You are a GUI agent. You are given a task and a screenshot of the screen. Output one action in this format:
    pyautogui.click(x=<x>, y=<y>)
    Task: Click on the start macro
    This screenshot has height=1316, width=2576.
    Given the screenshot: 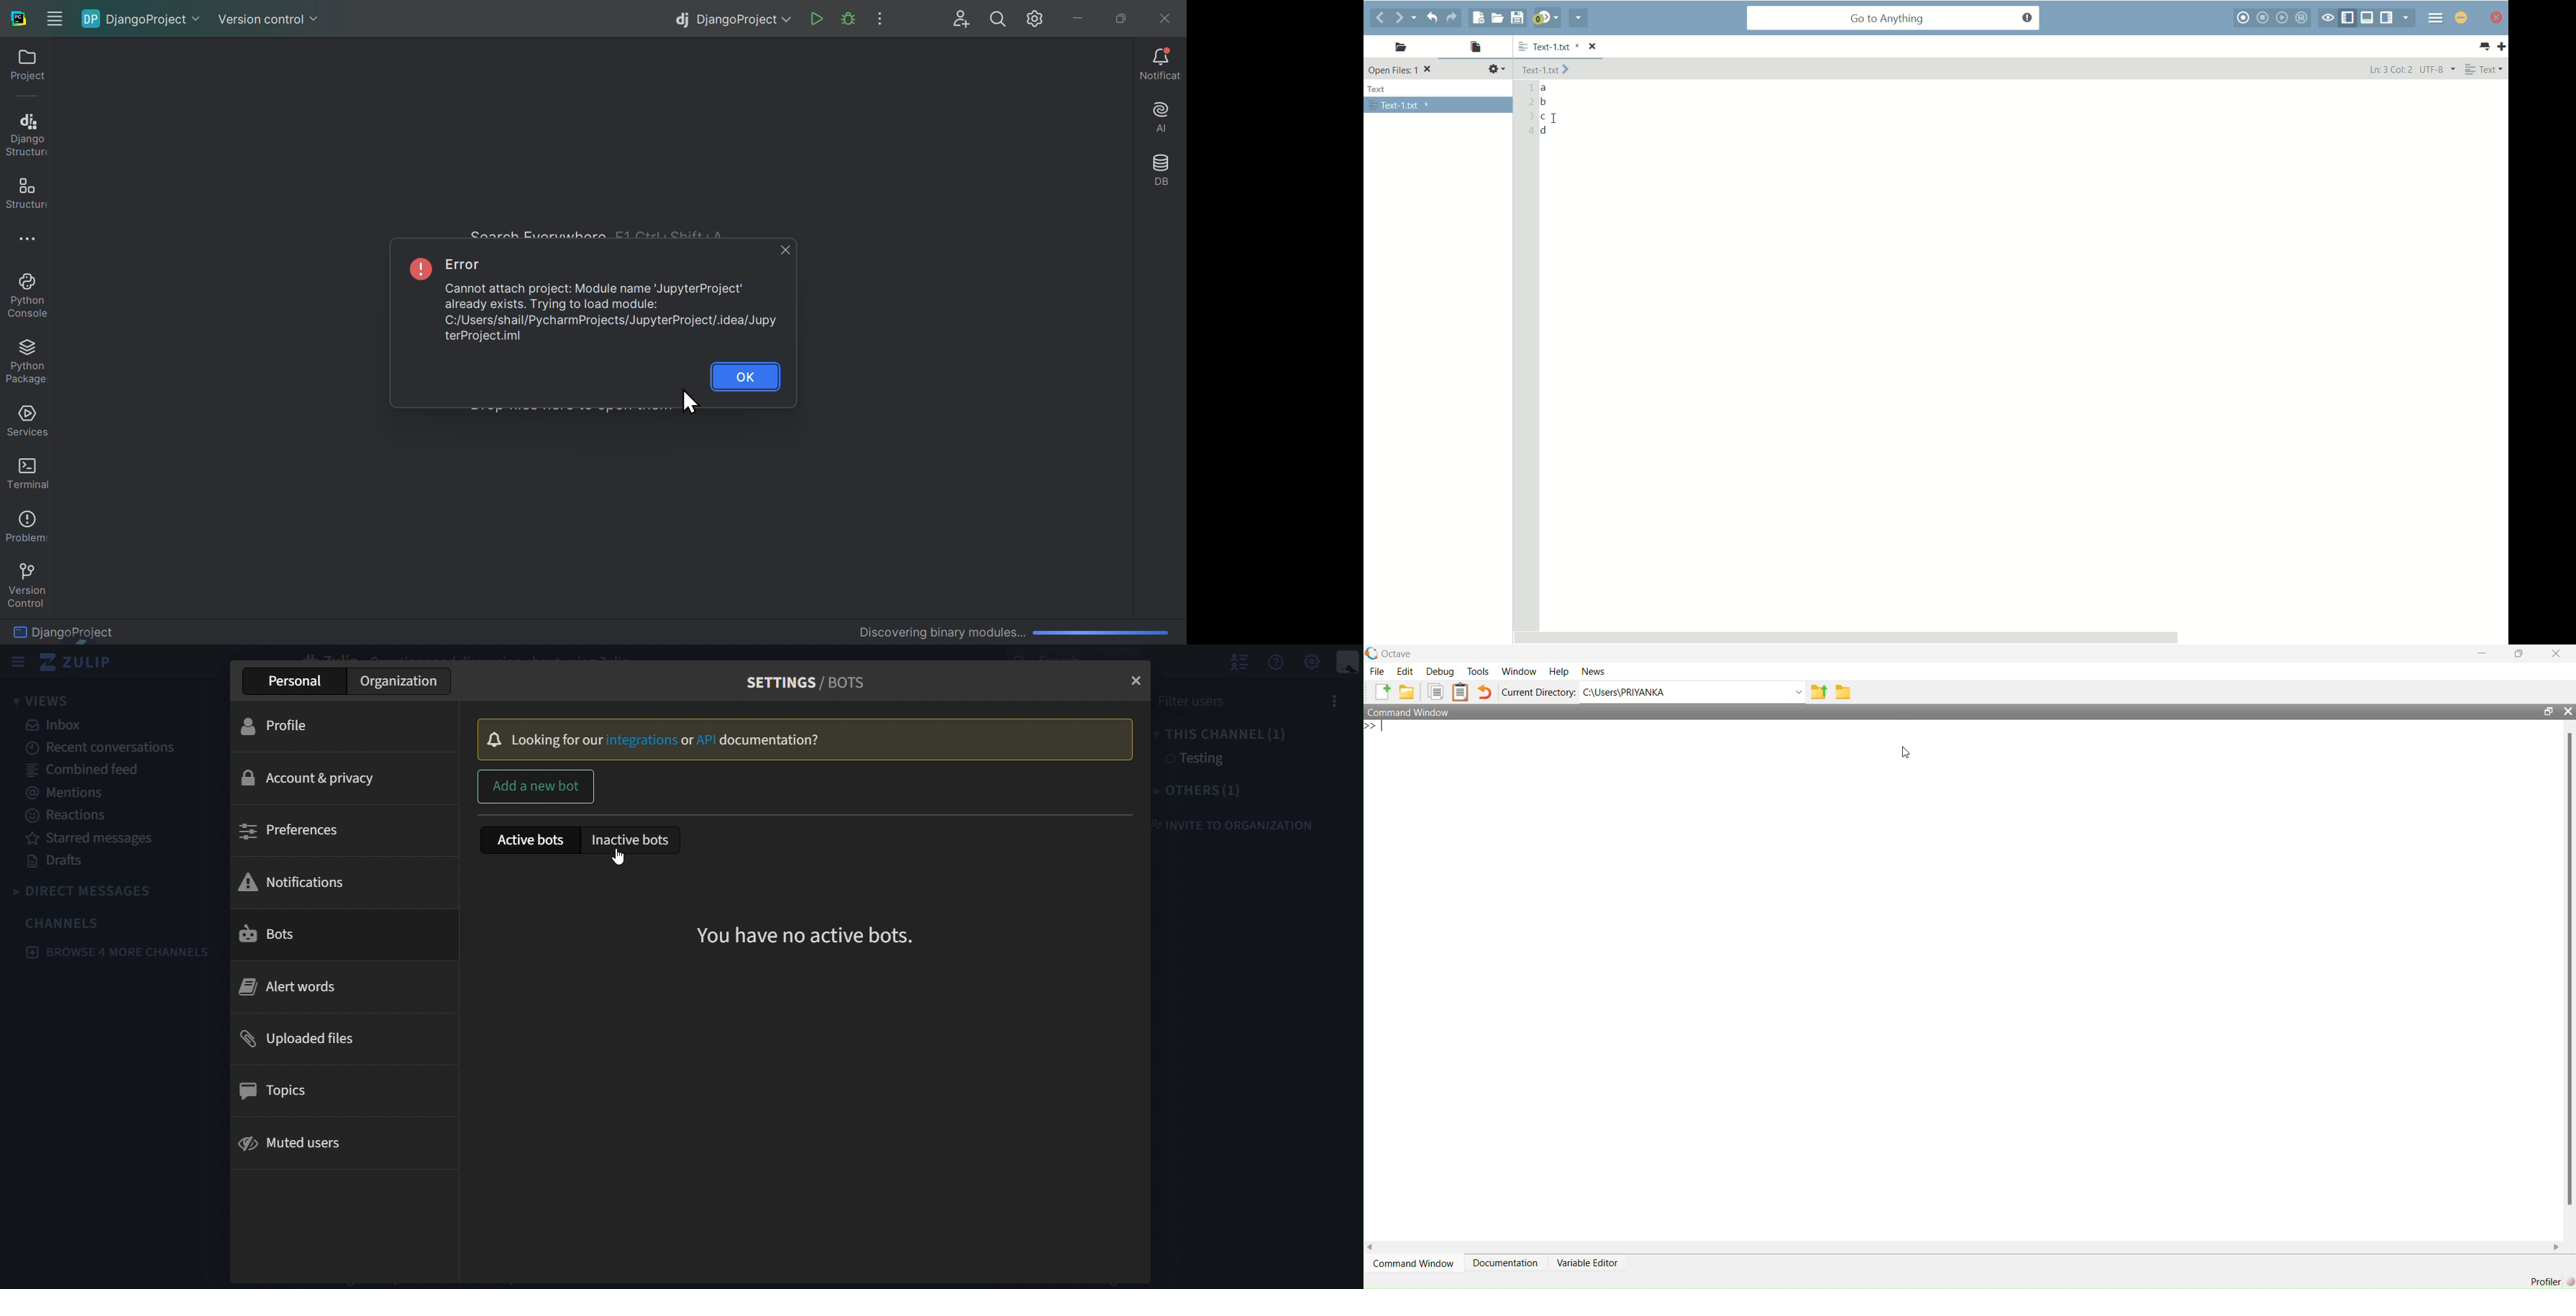 What is the action you would take?
    pyautogui.click(x=2245, y=18)
    